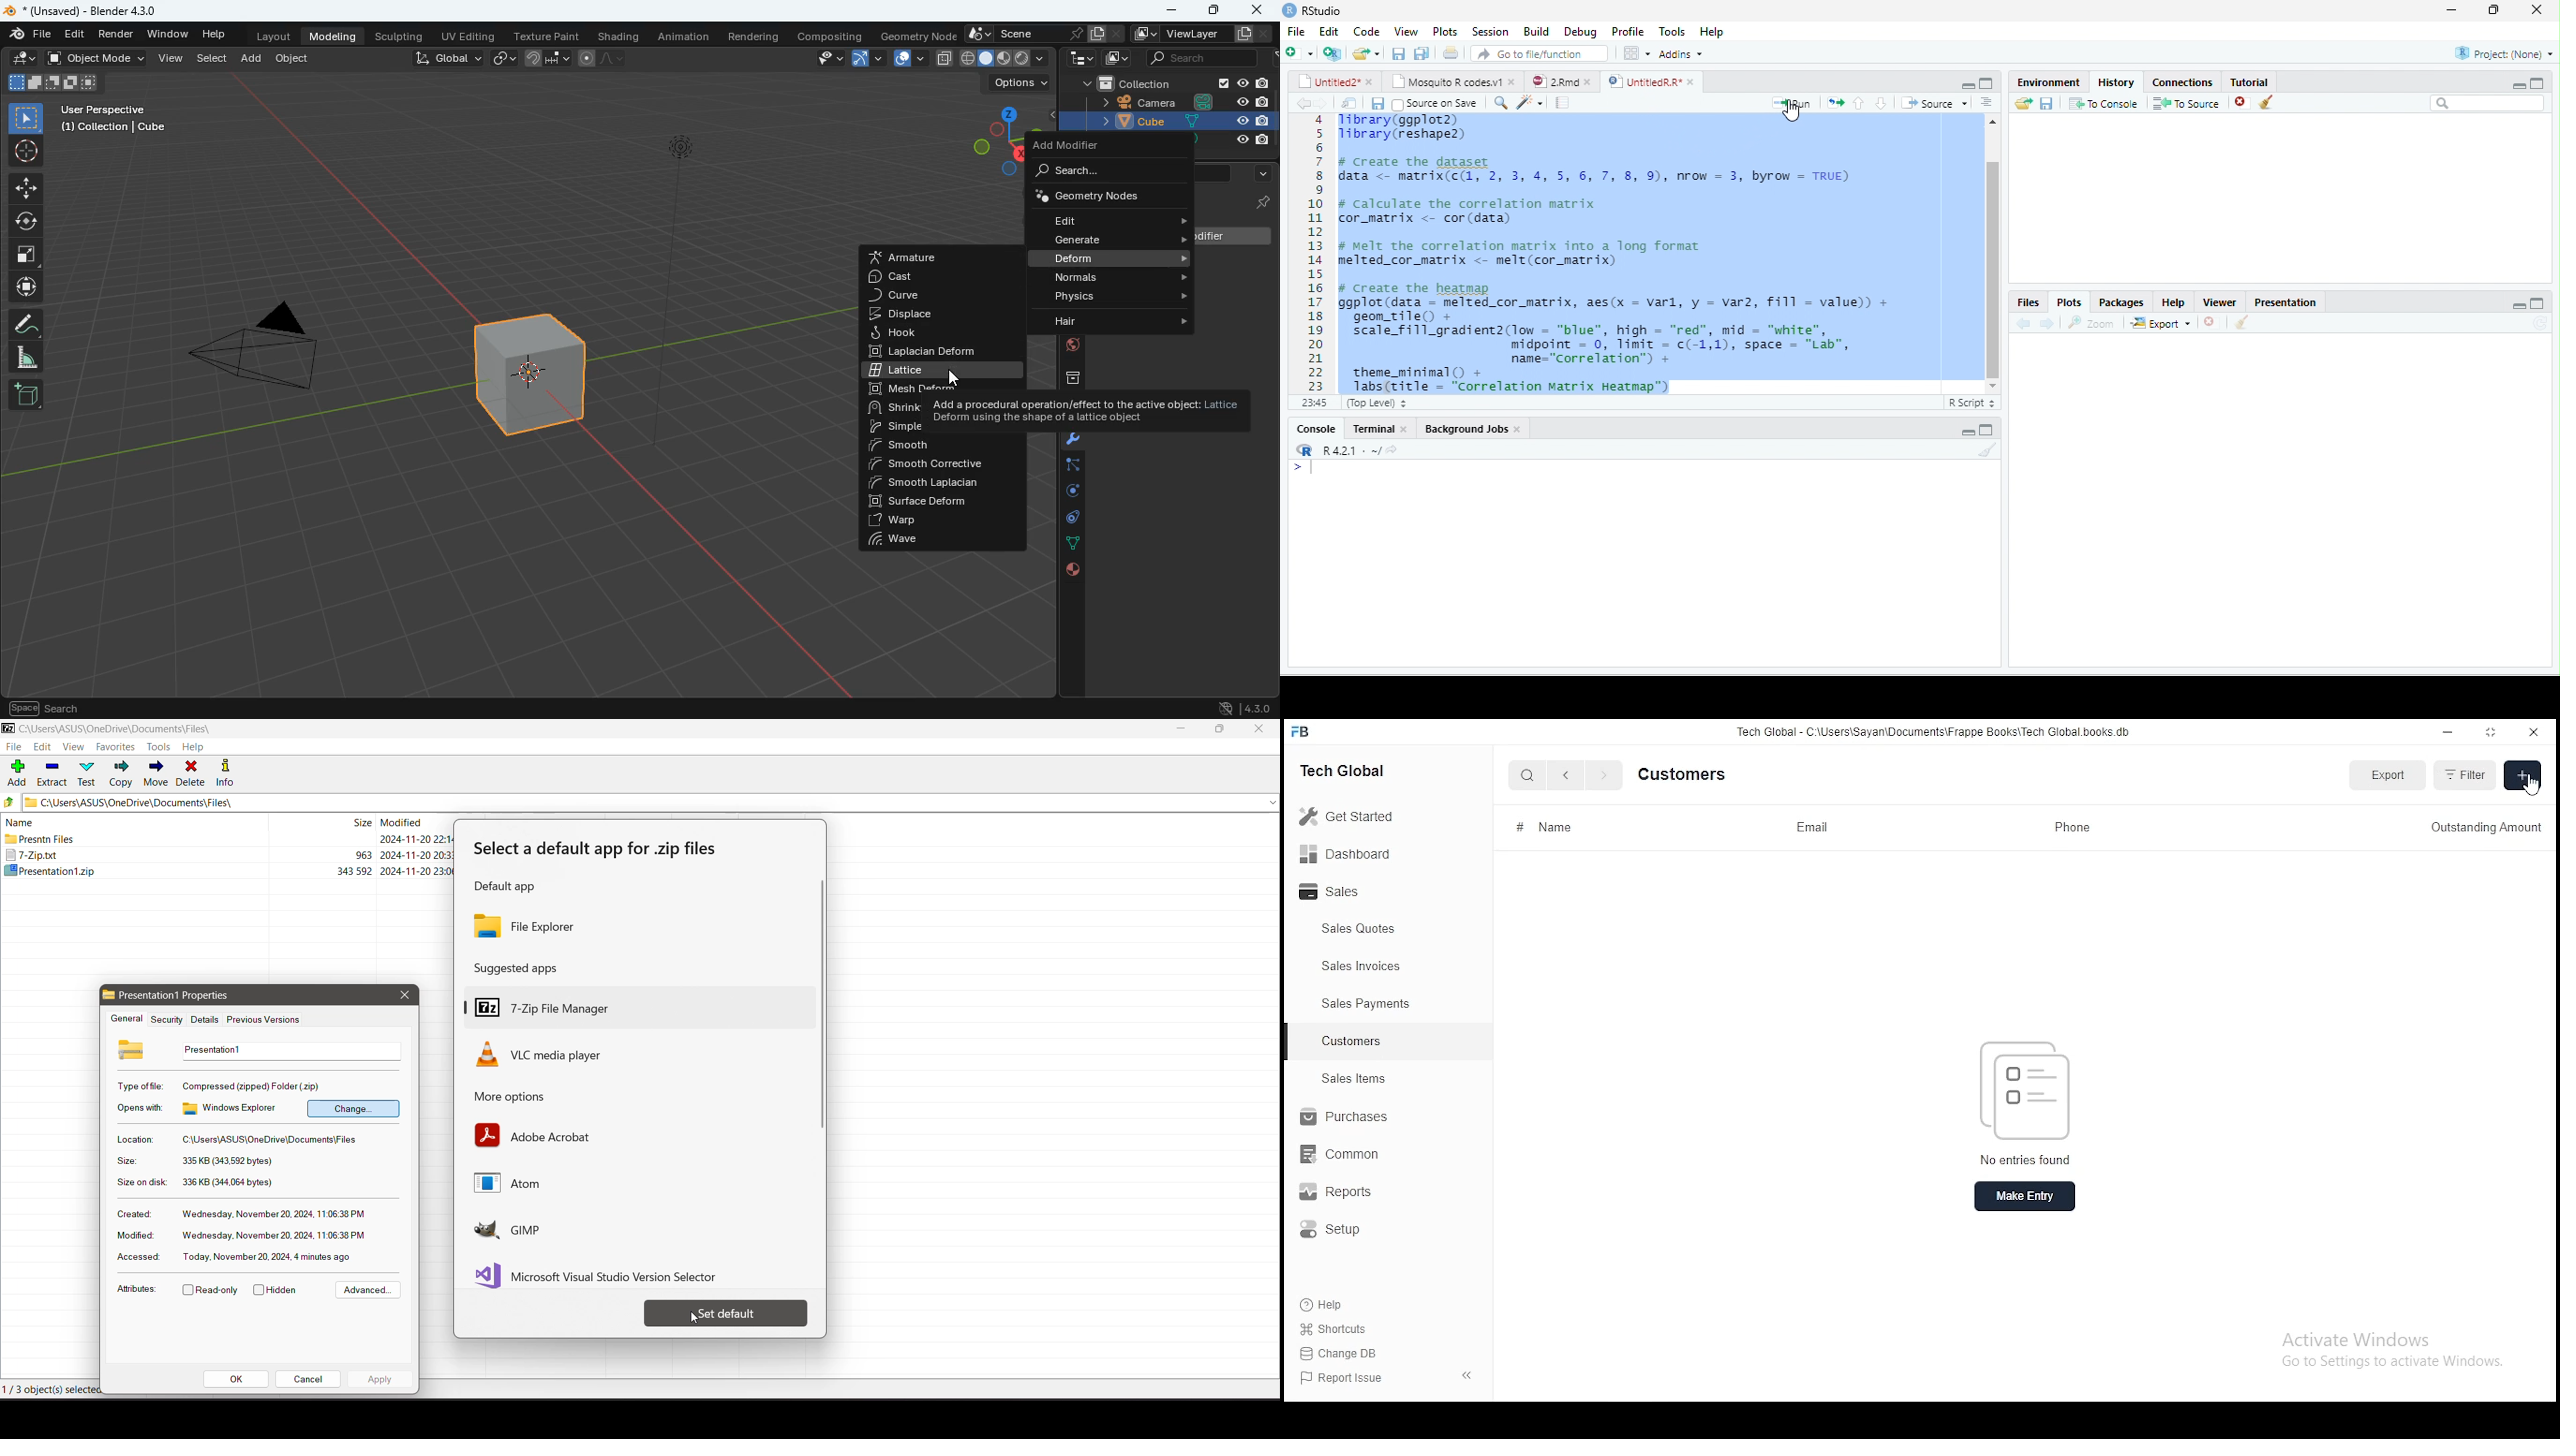  What do you see at coordinates (1360, 966) in the screenshot?
I see `sales invoices` at bounding box center [1360, 966].